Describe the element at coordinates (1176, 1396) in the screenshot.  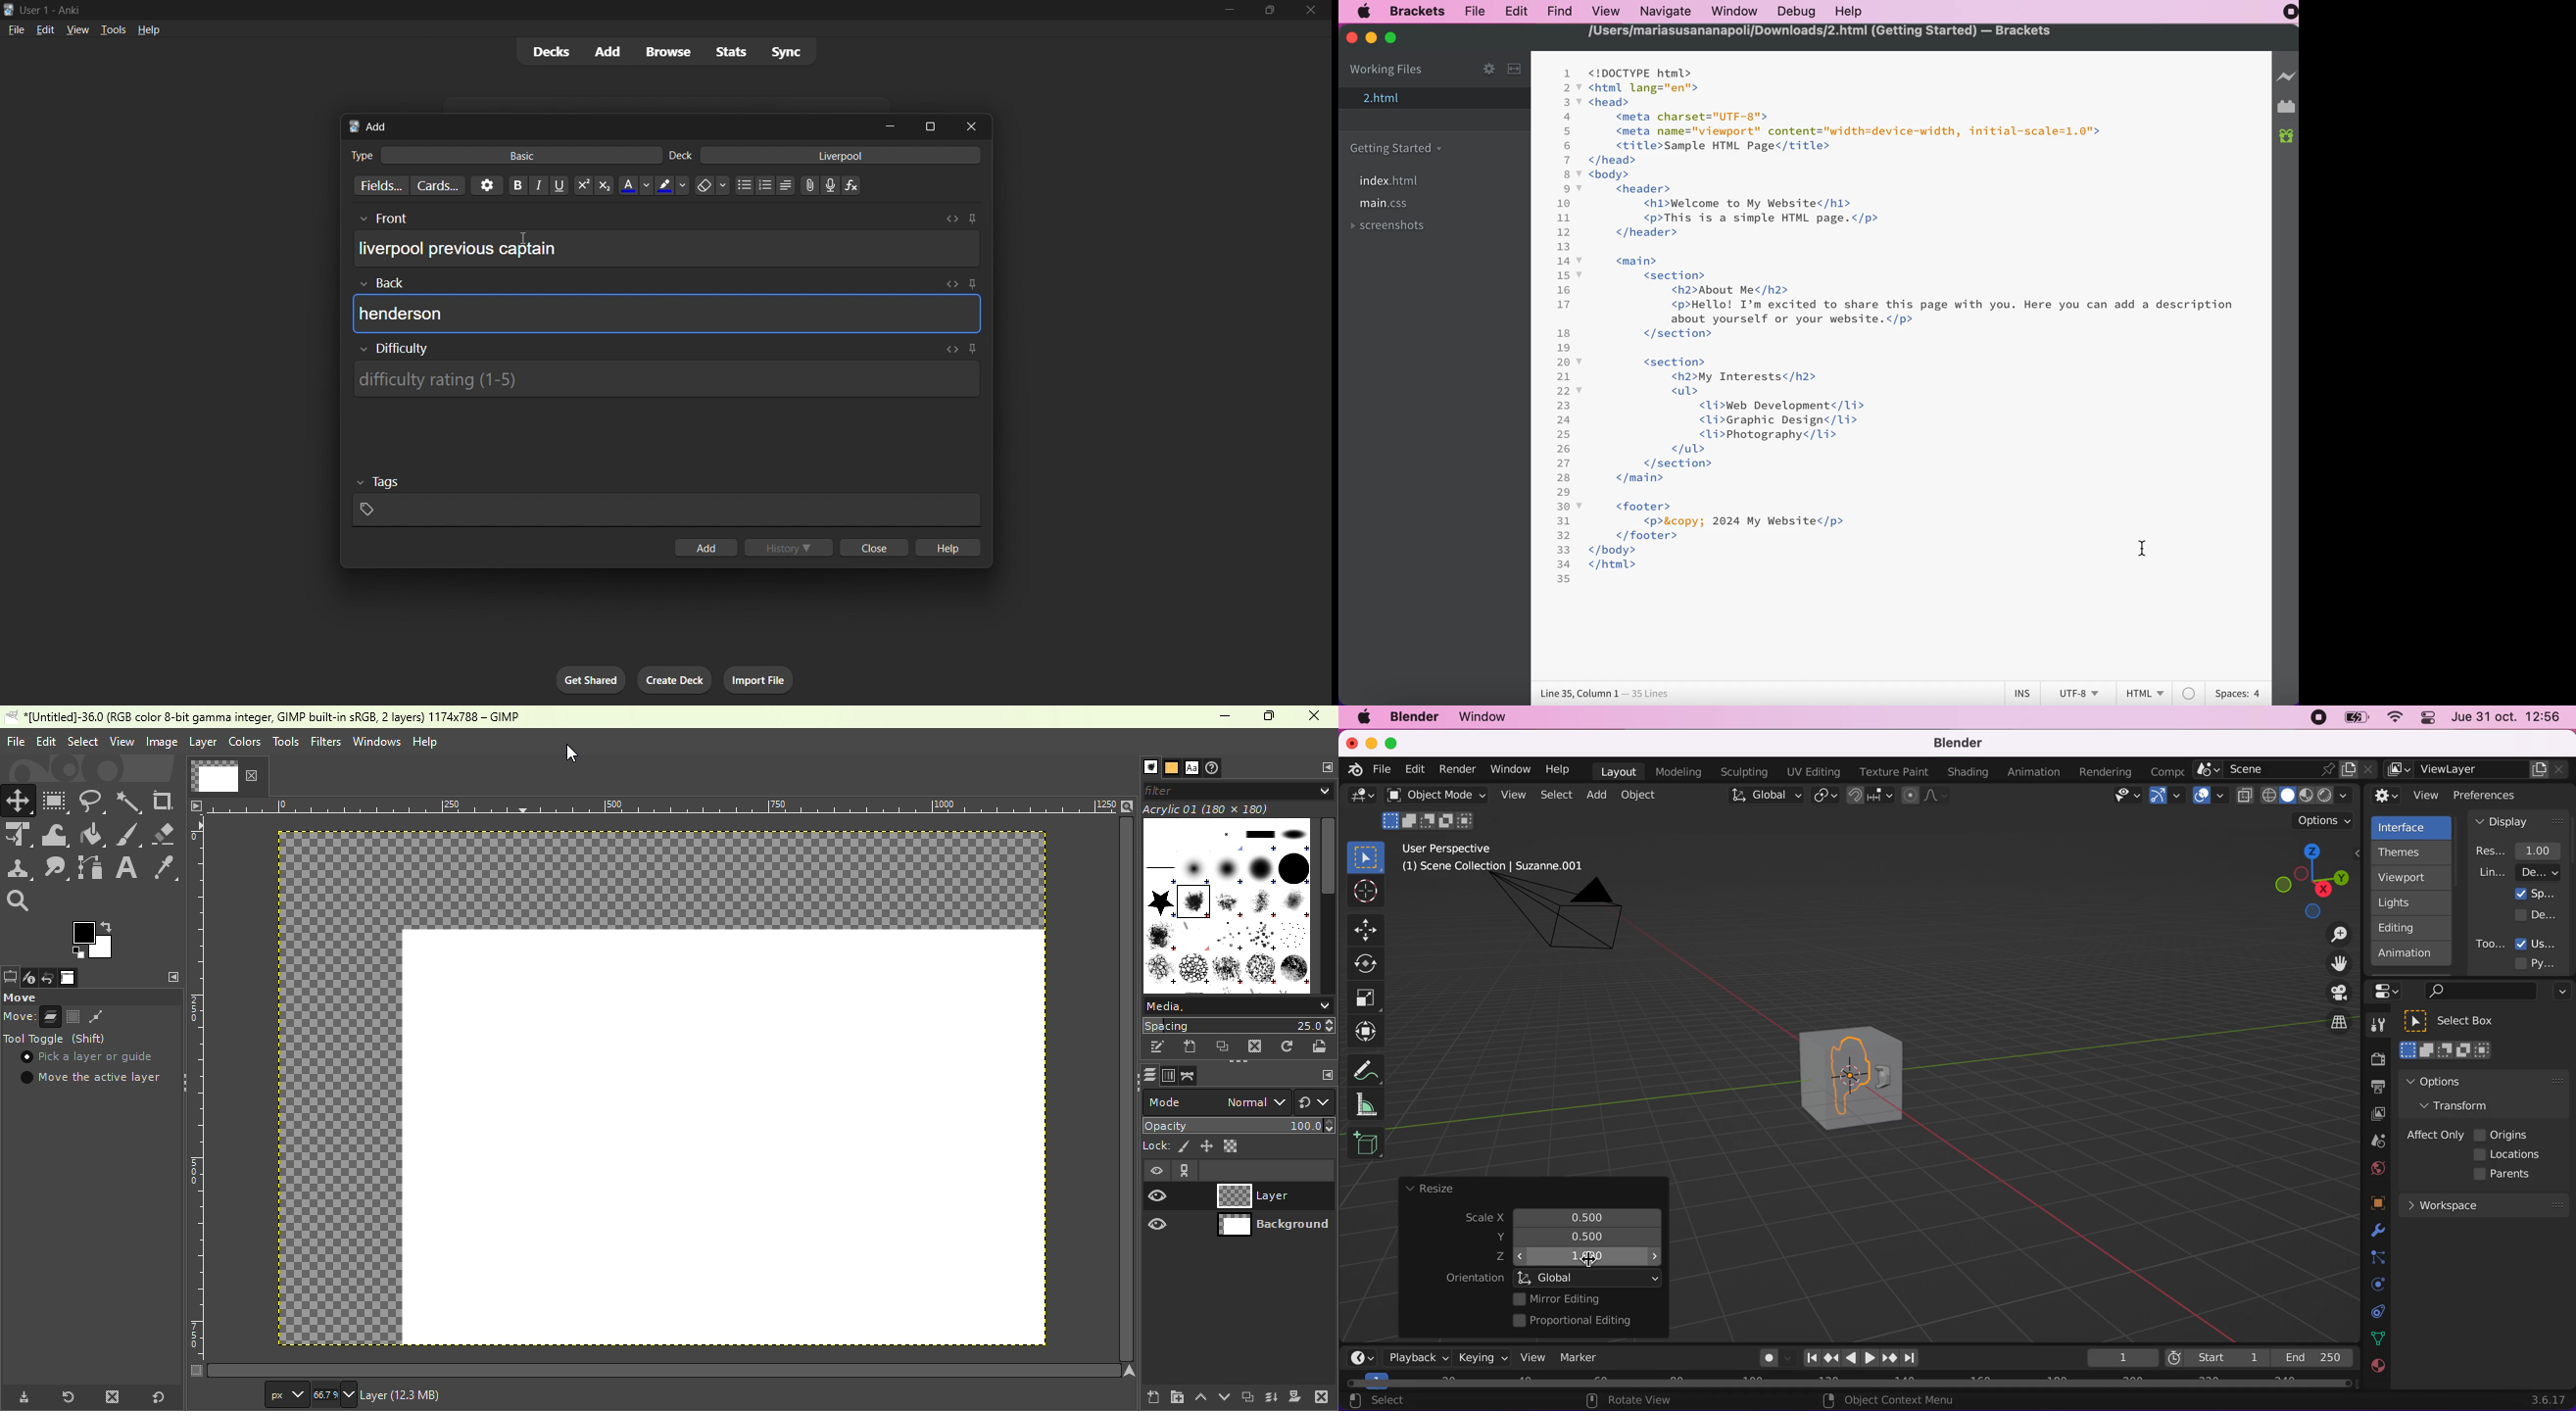
I see `Crate a new layer group` at that location.